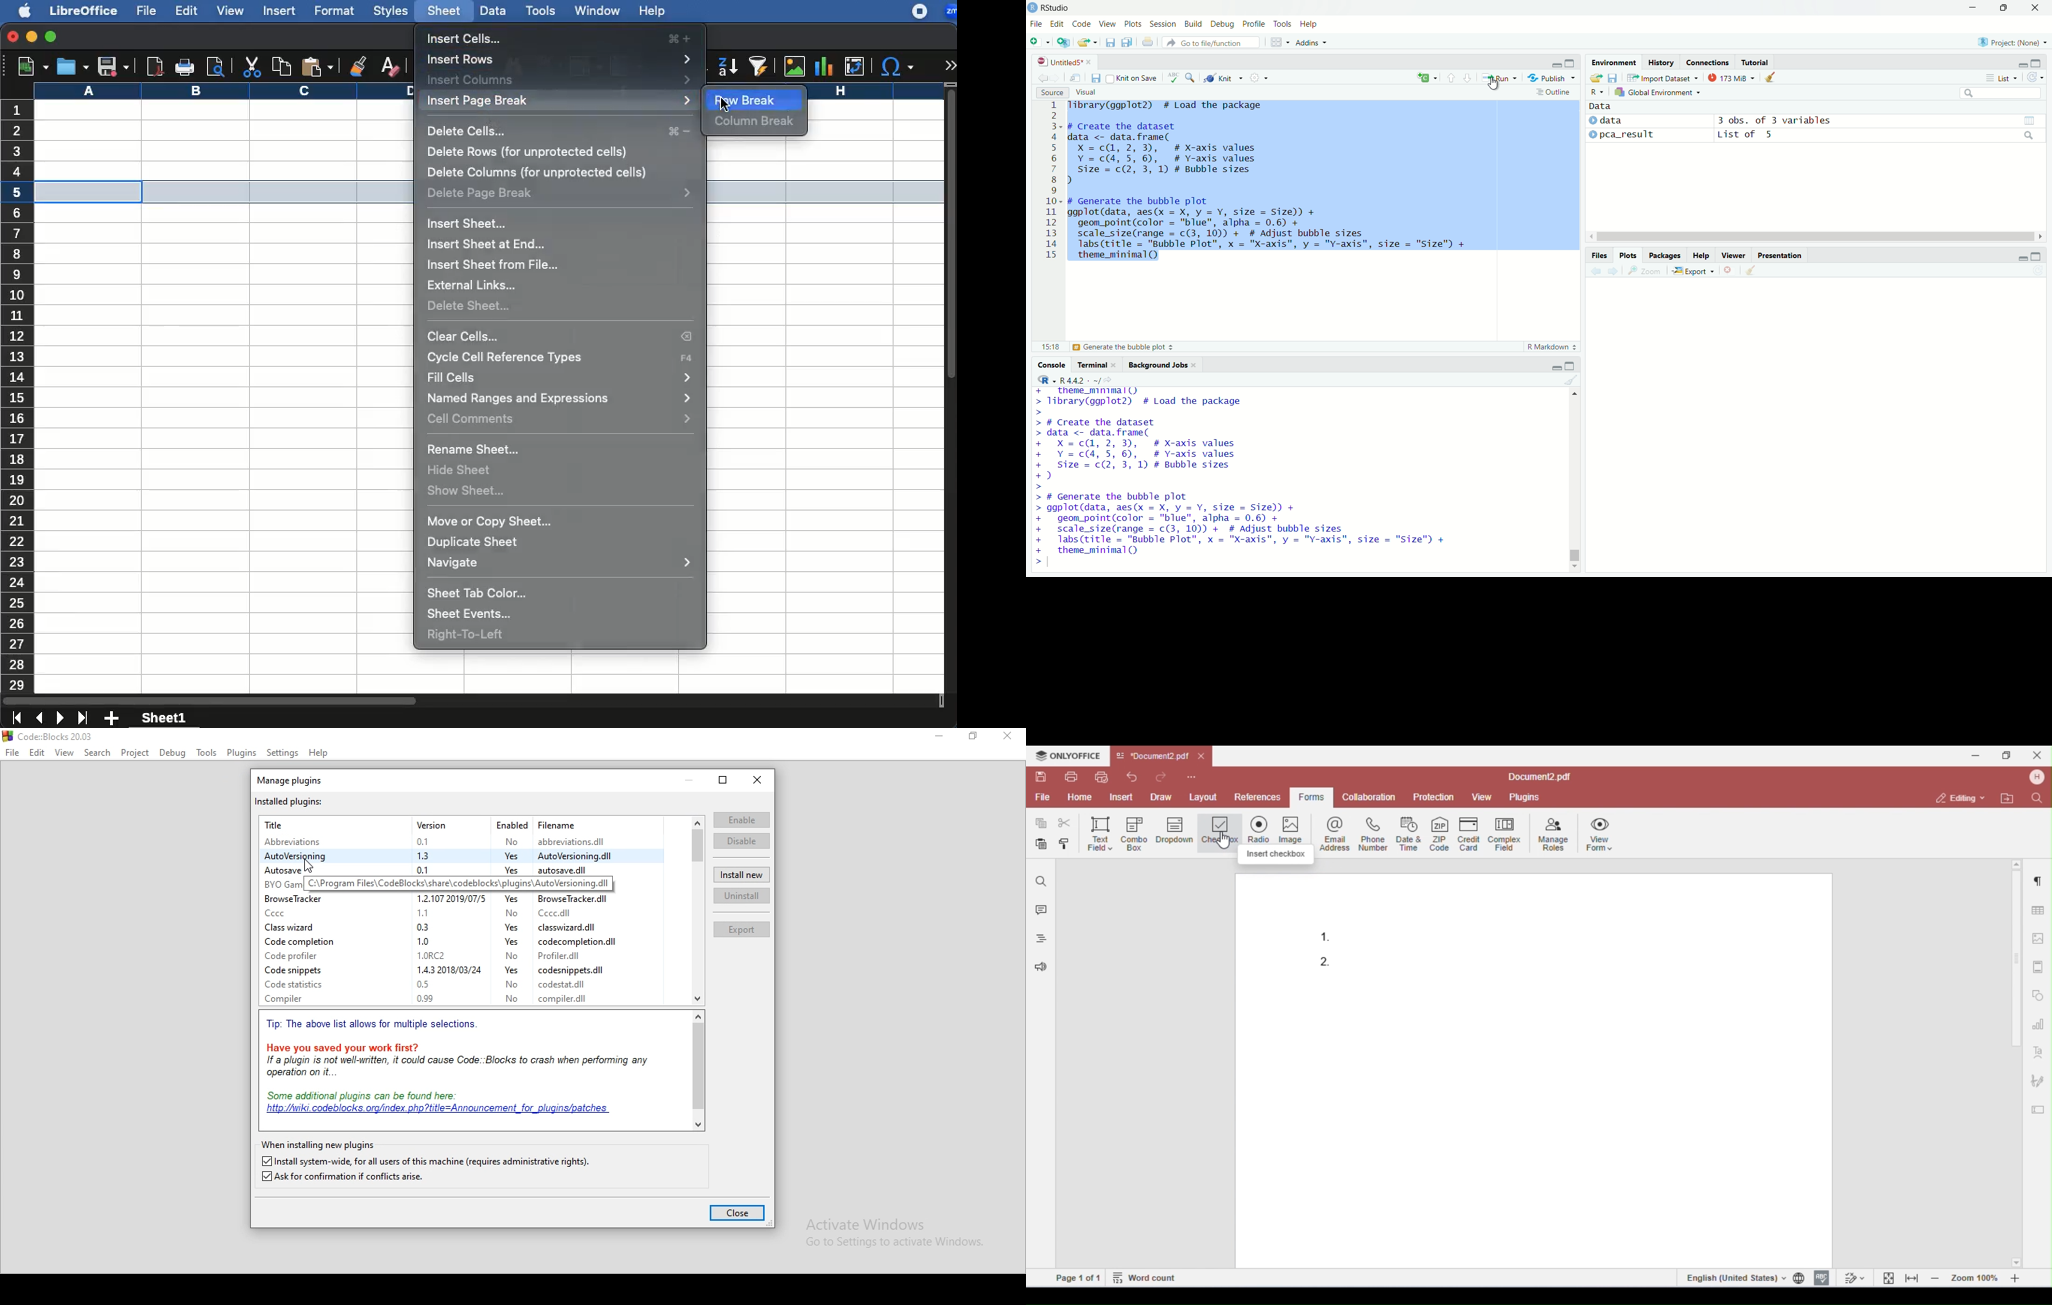 Image resolution: width=2072 pixels, height=1316 pixels. What do you see at coordinates (562, 193) in the screenshot?
I see `delete page break` at bounding box center [562, 193].